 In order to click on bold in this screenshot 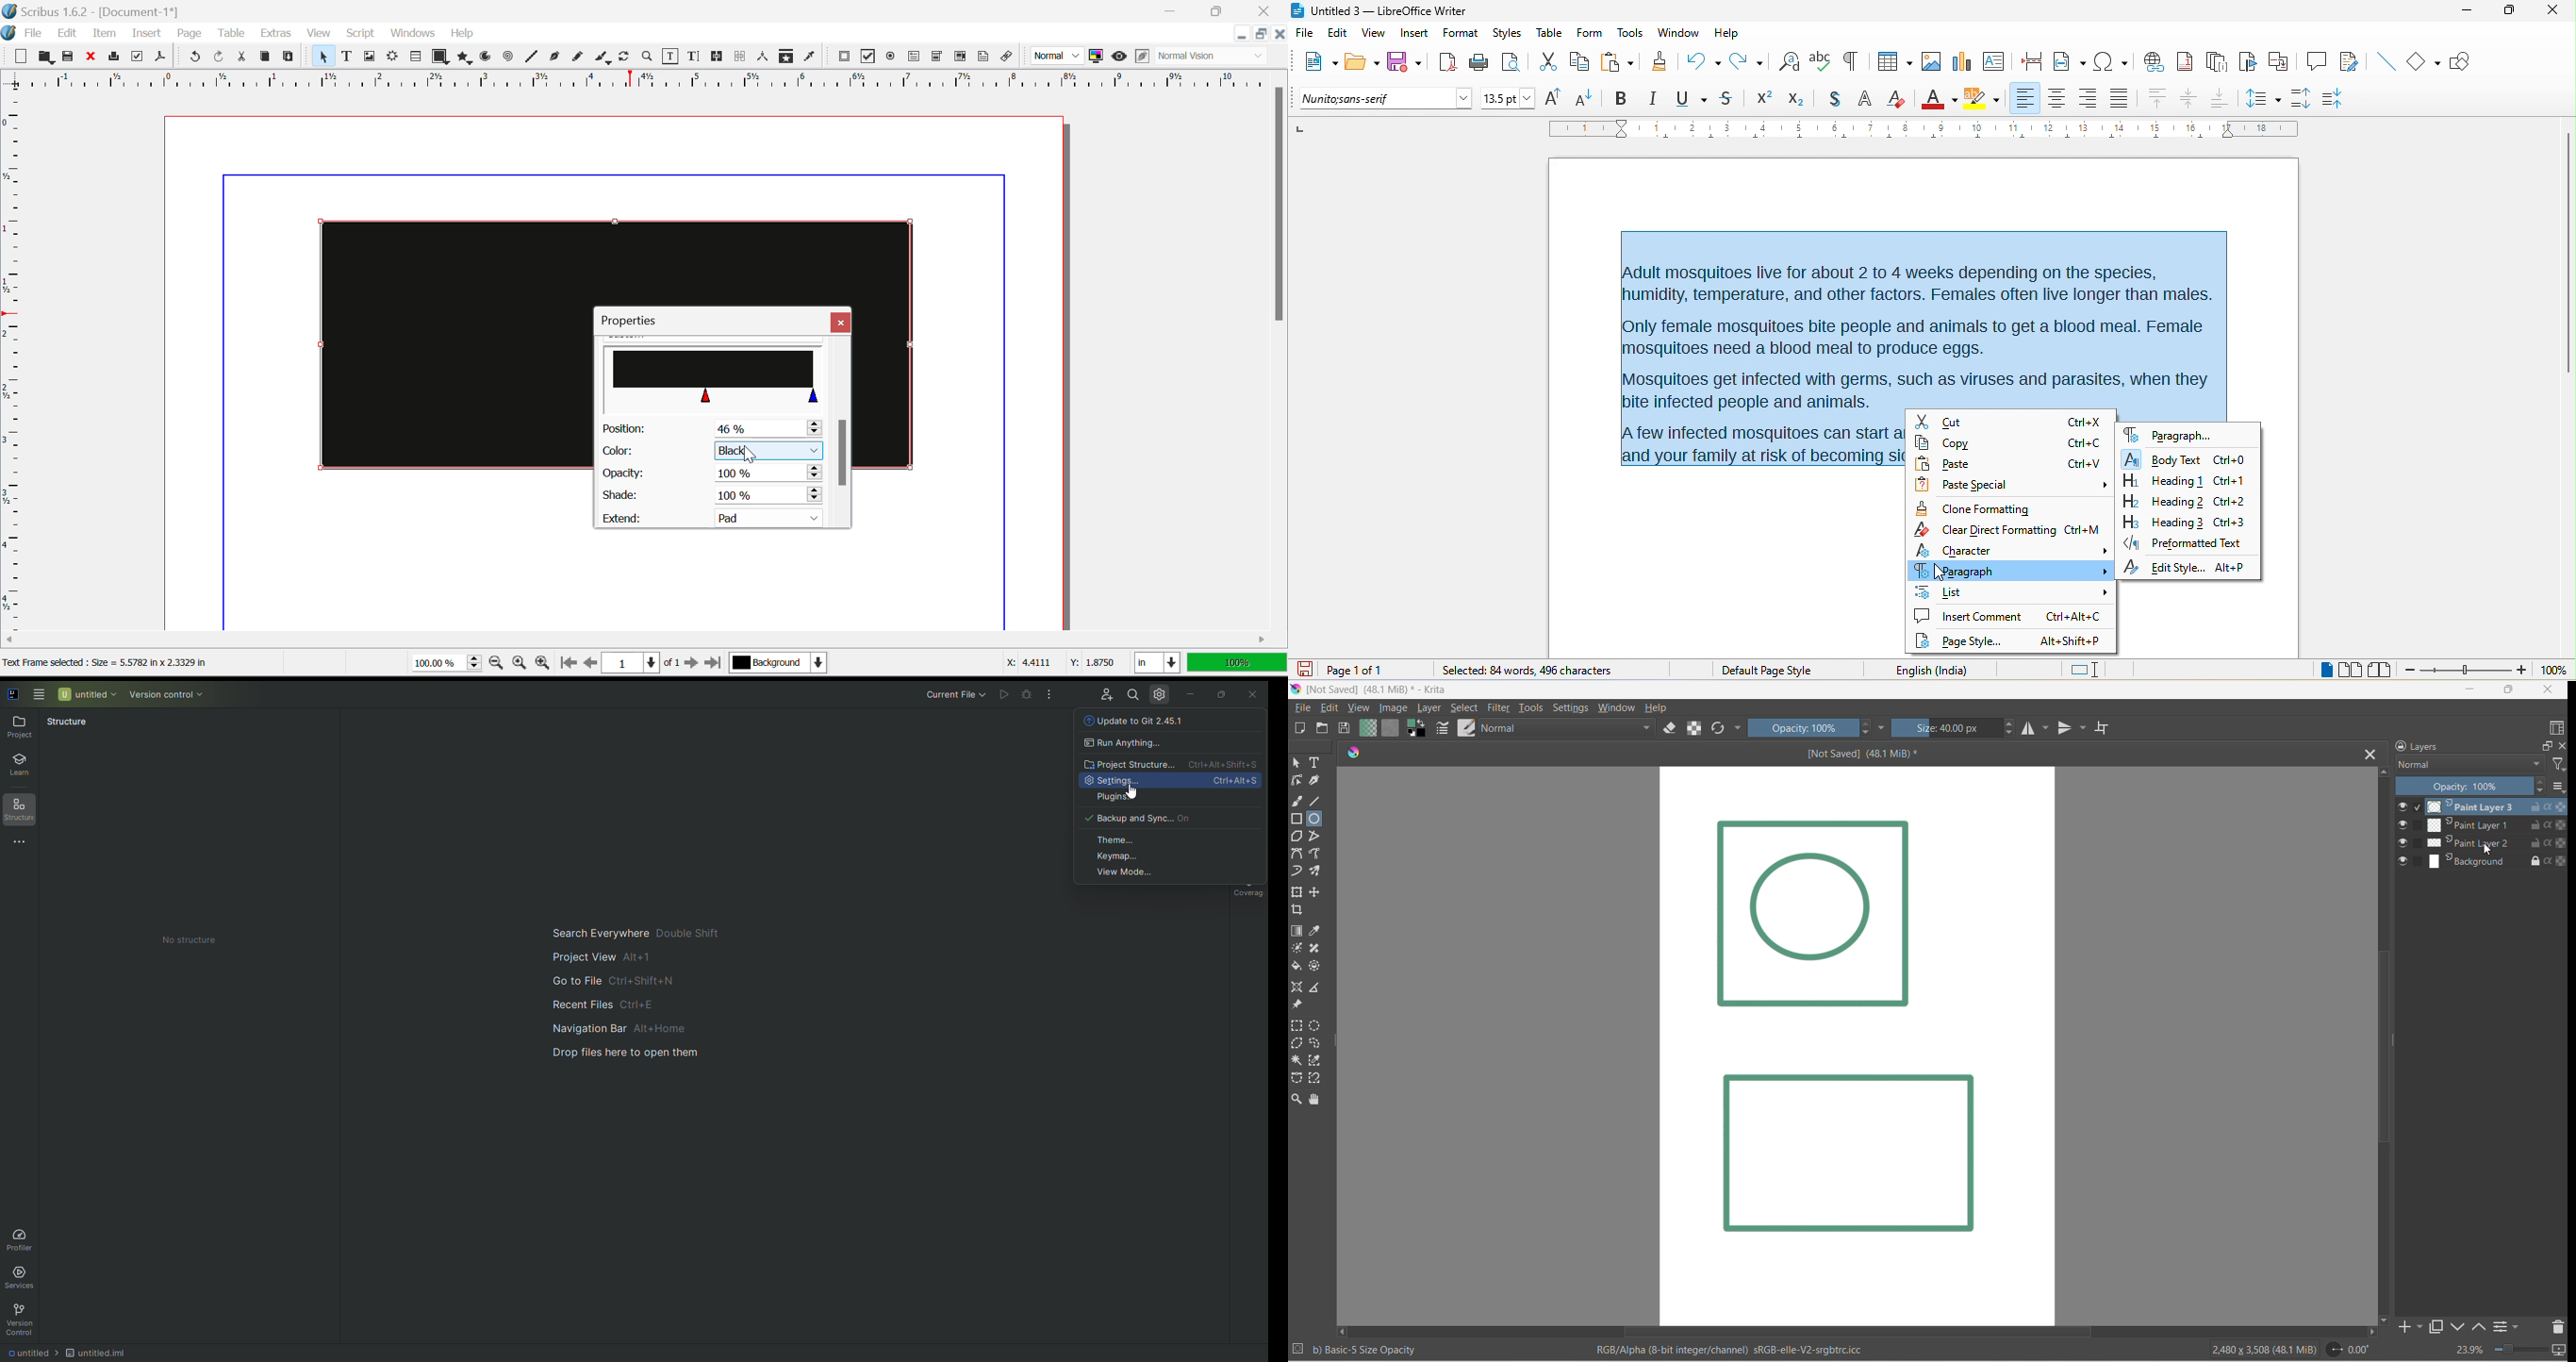, I will do `click(1621, 99)`.